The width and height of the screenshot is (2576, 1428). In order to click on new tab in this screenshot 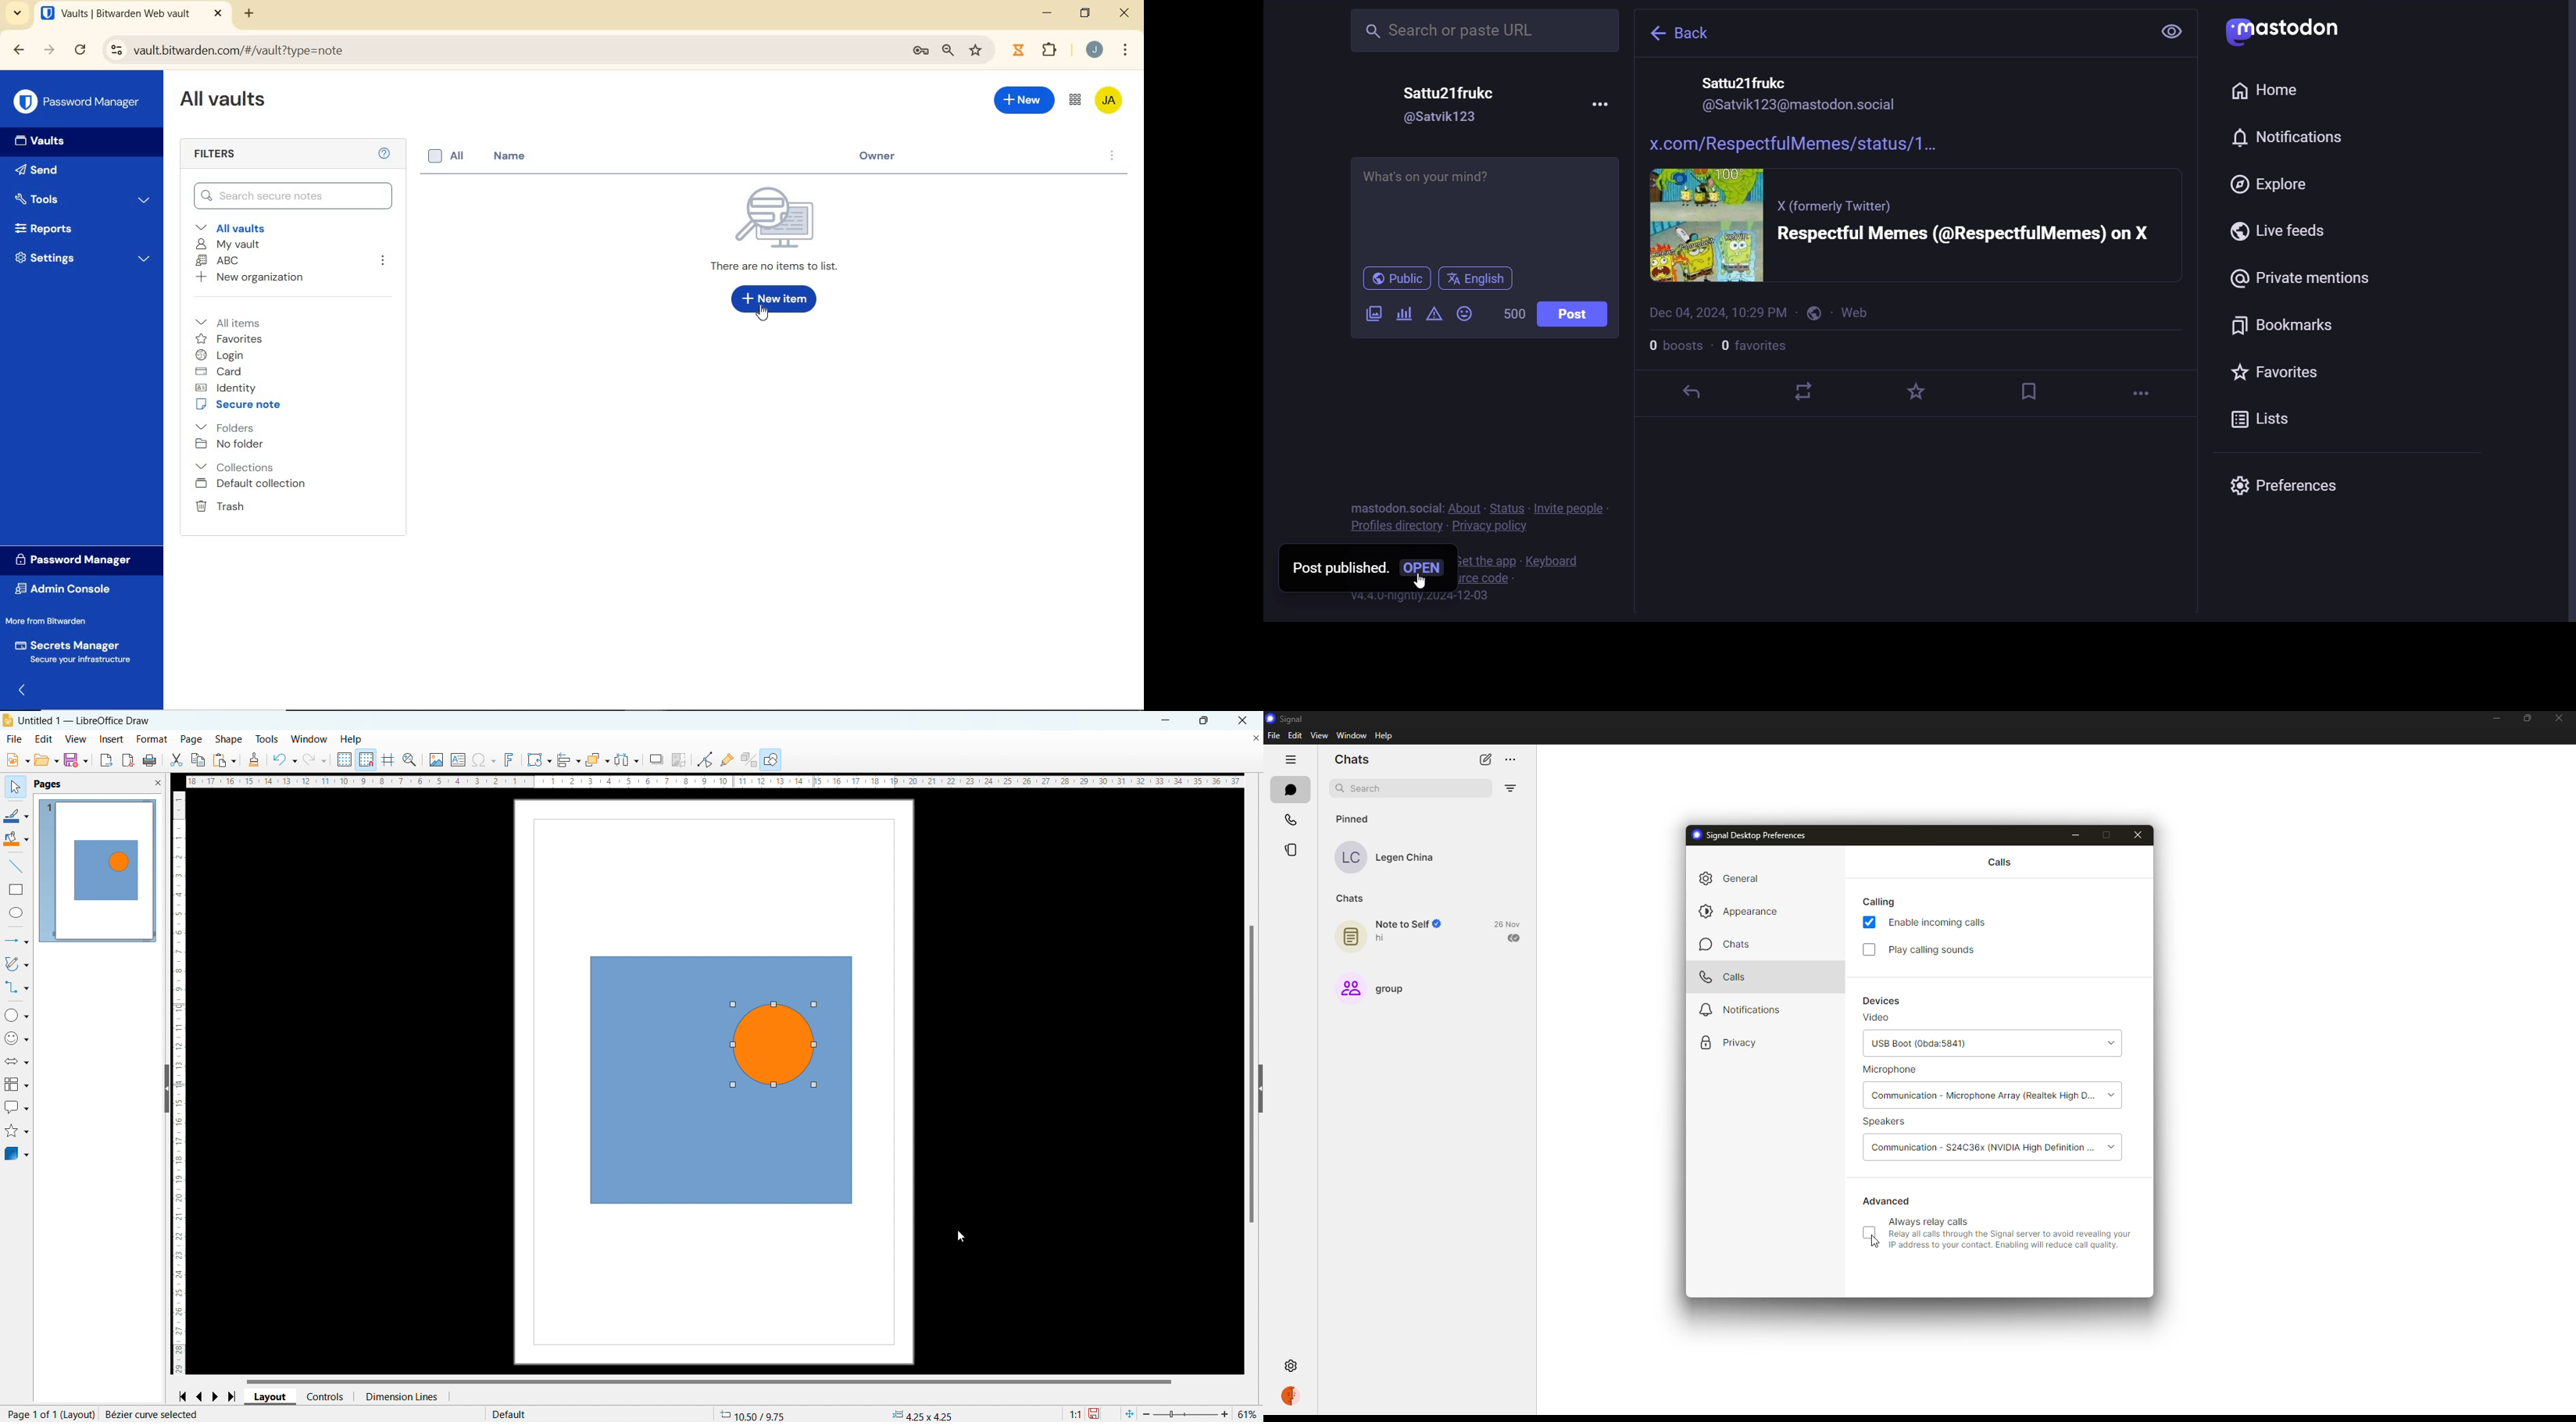, I will do `click(251, 15)`.